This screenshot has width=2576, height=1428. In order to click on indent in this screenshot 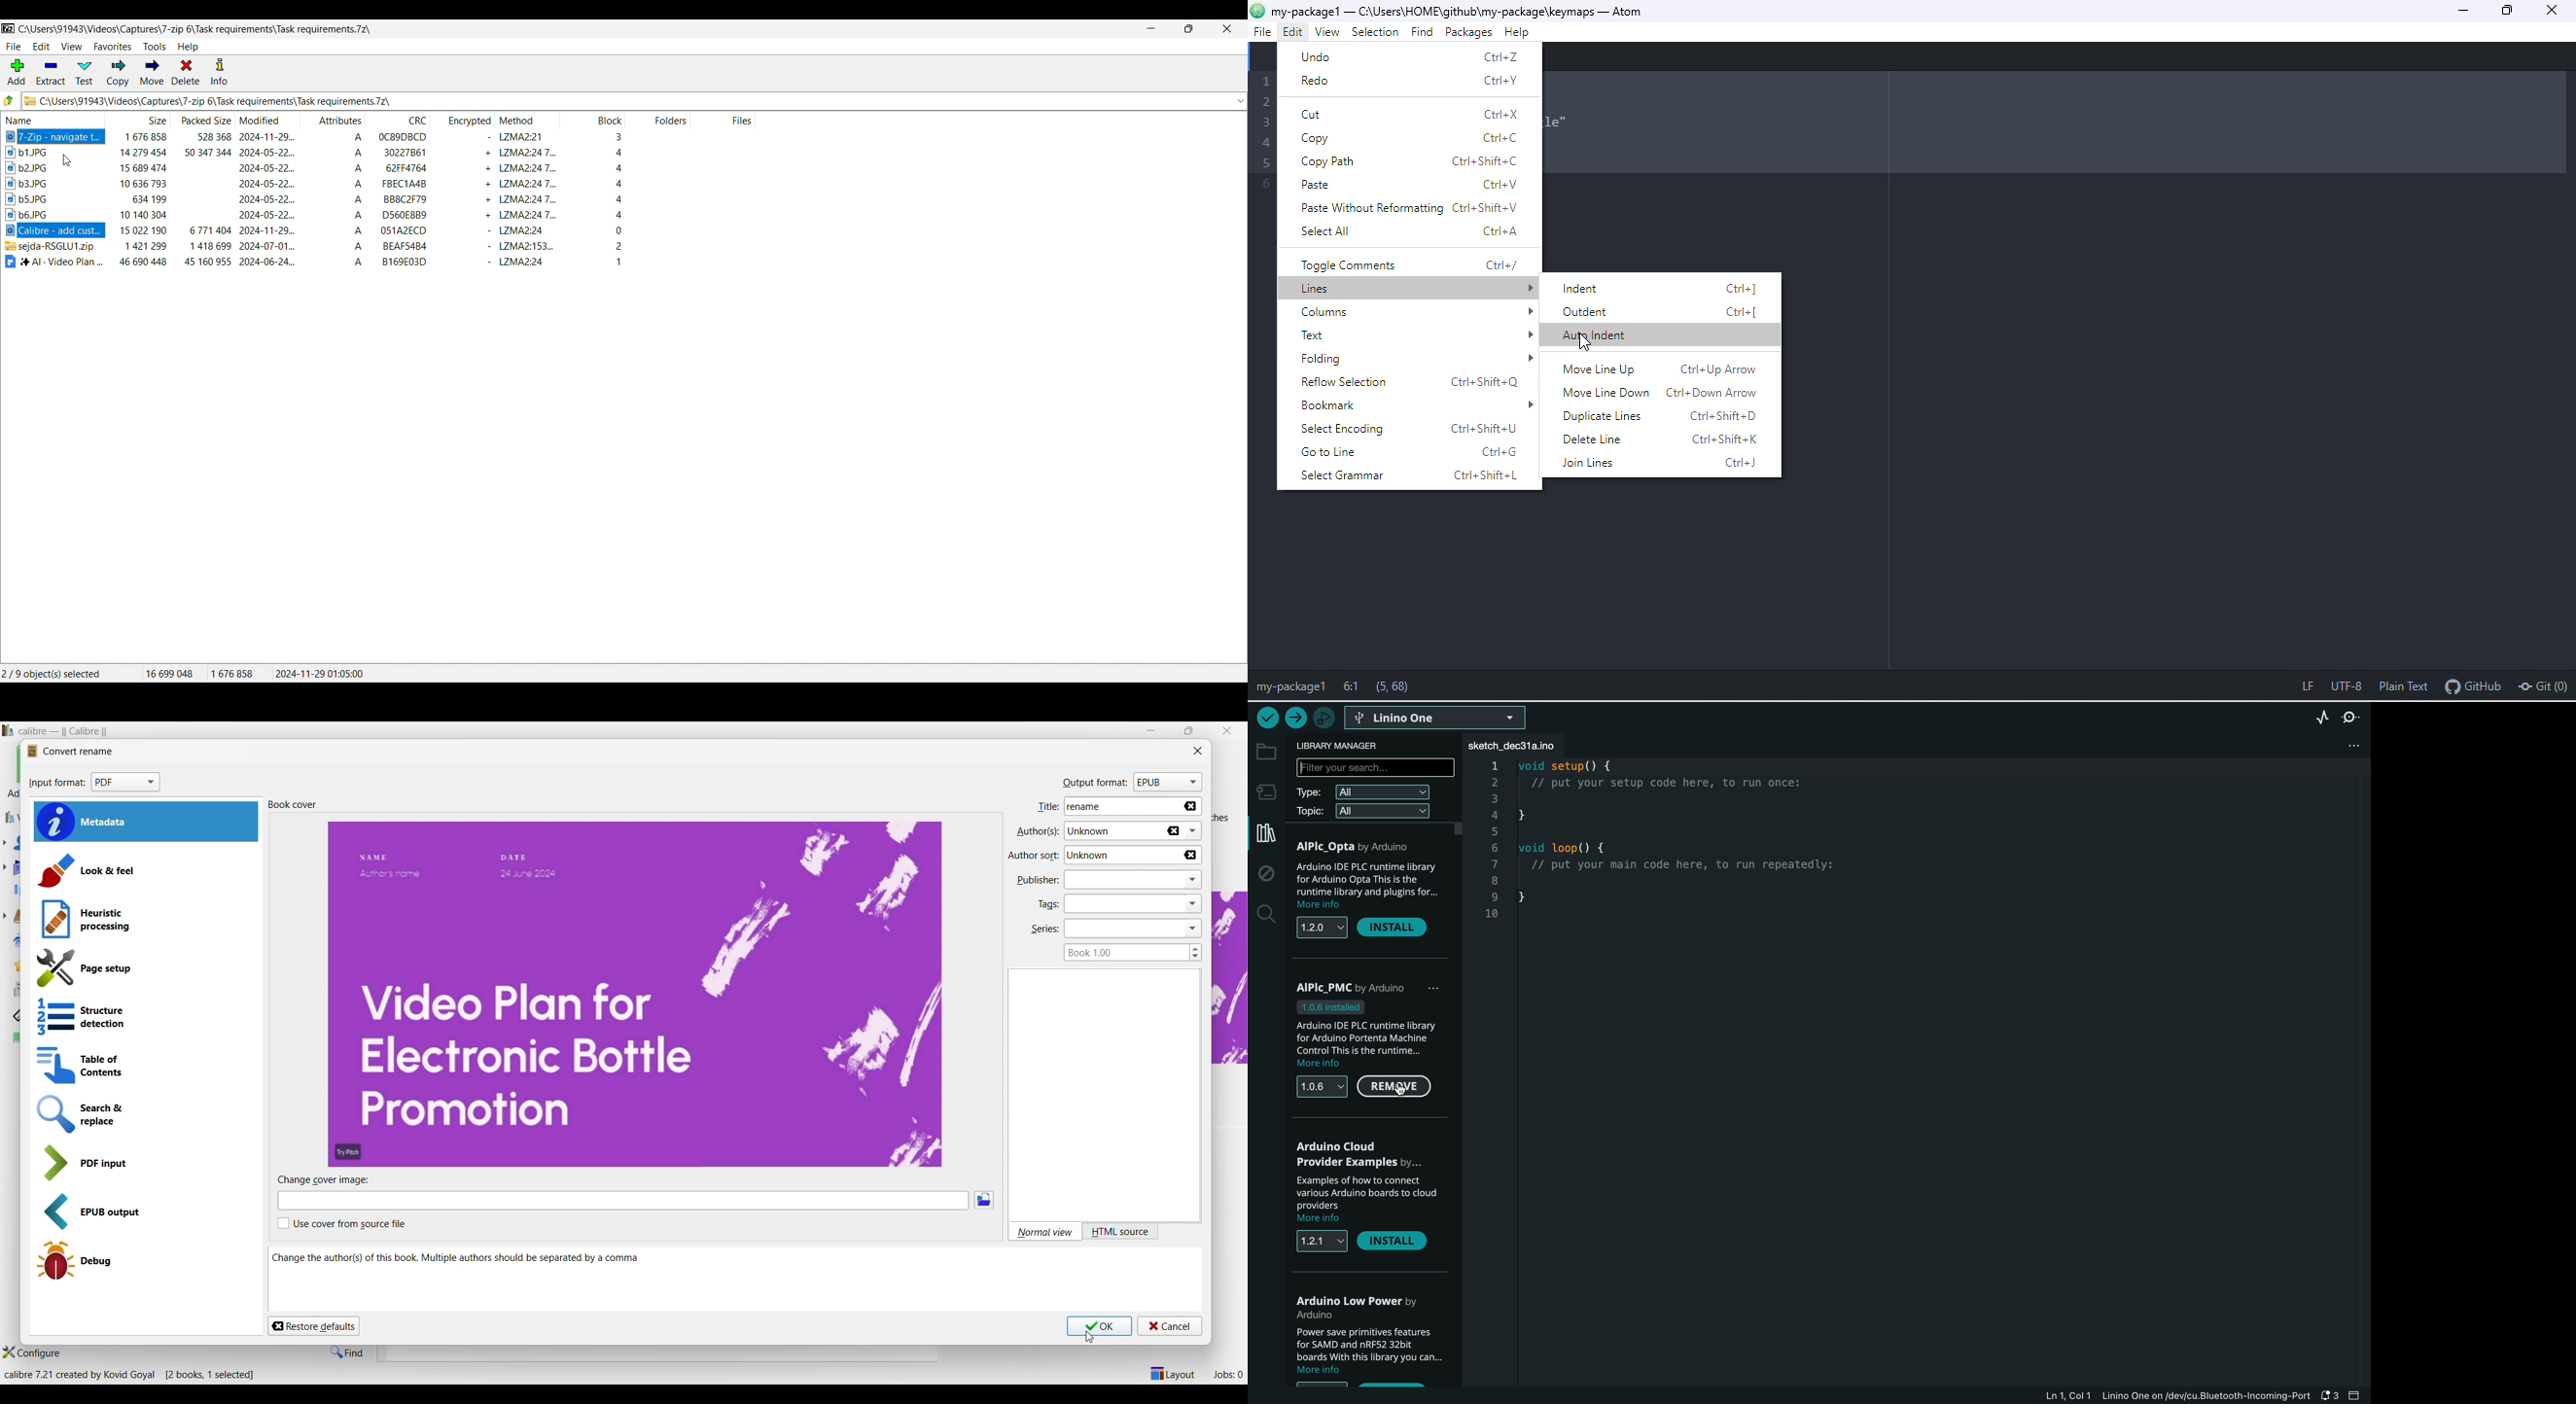, I will do `click(1664, 290)`.